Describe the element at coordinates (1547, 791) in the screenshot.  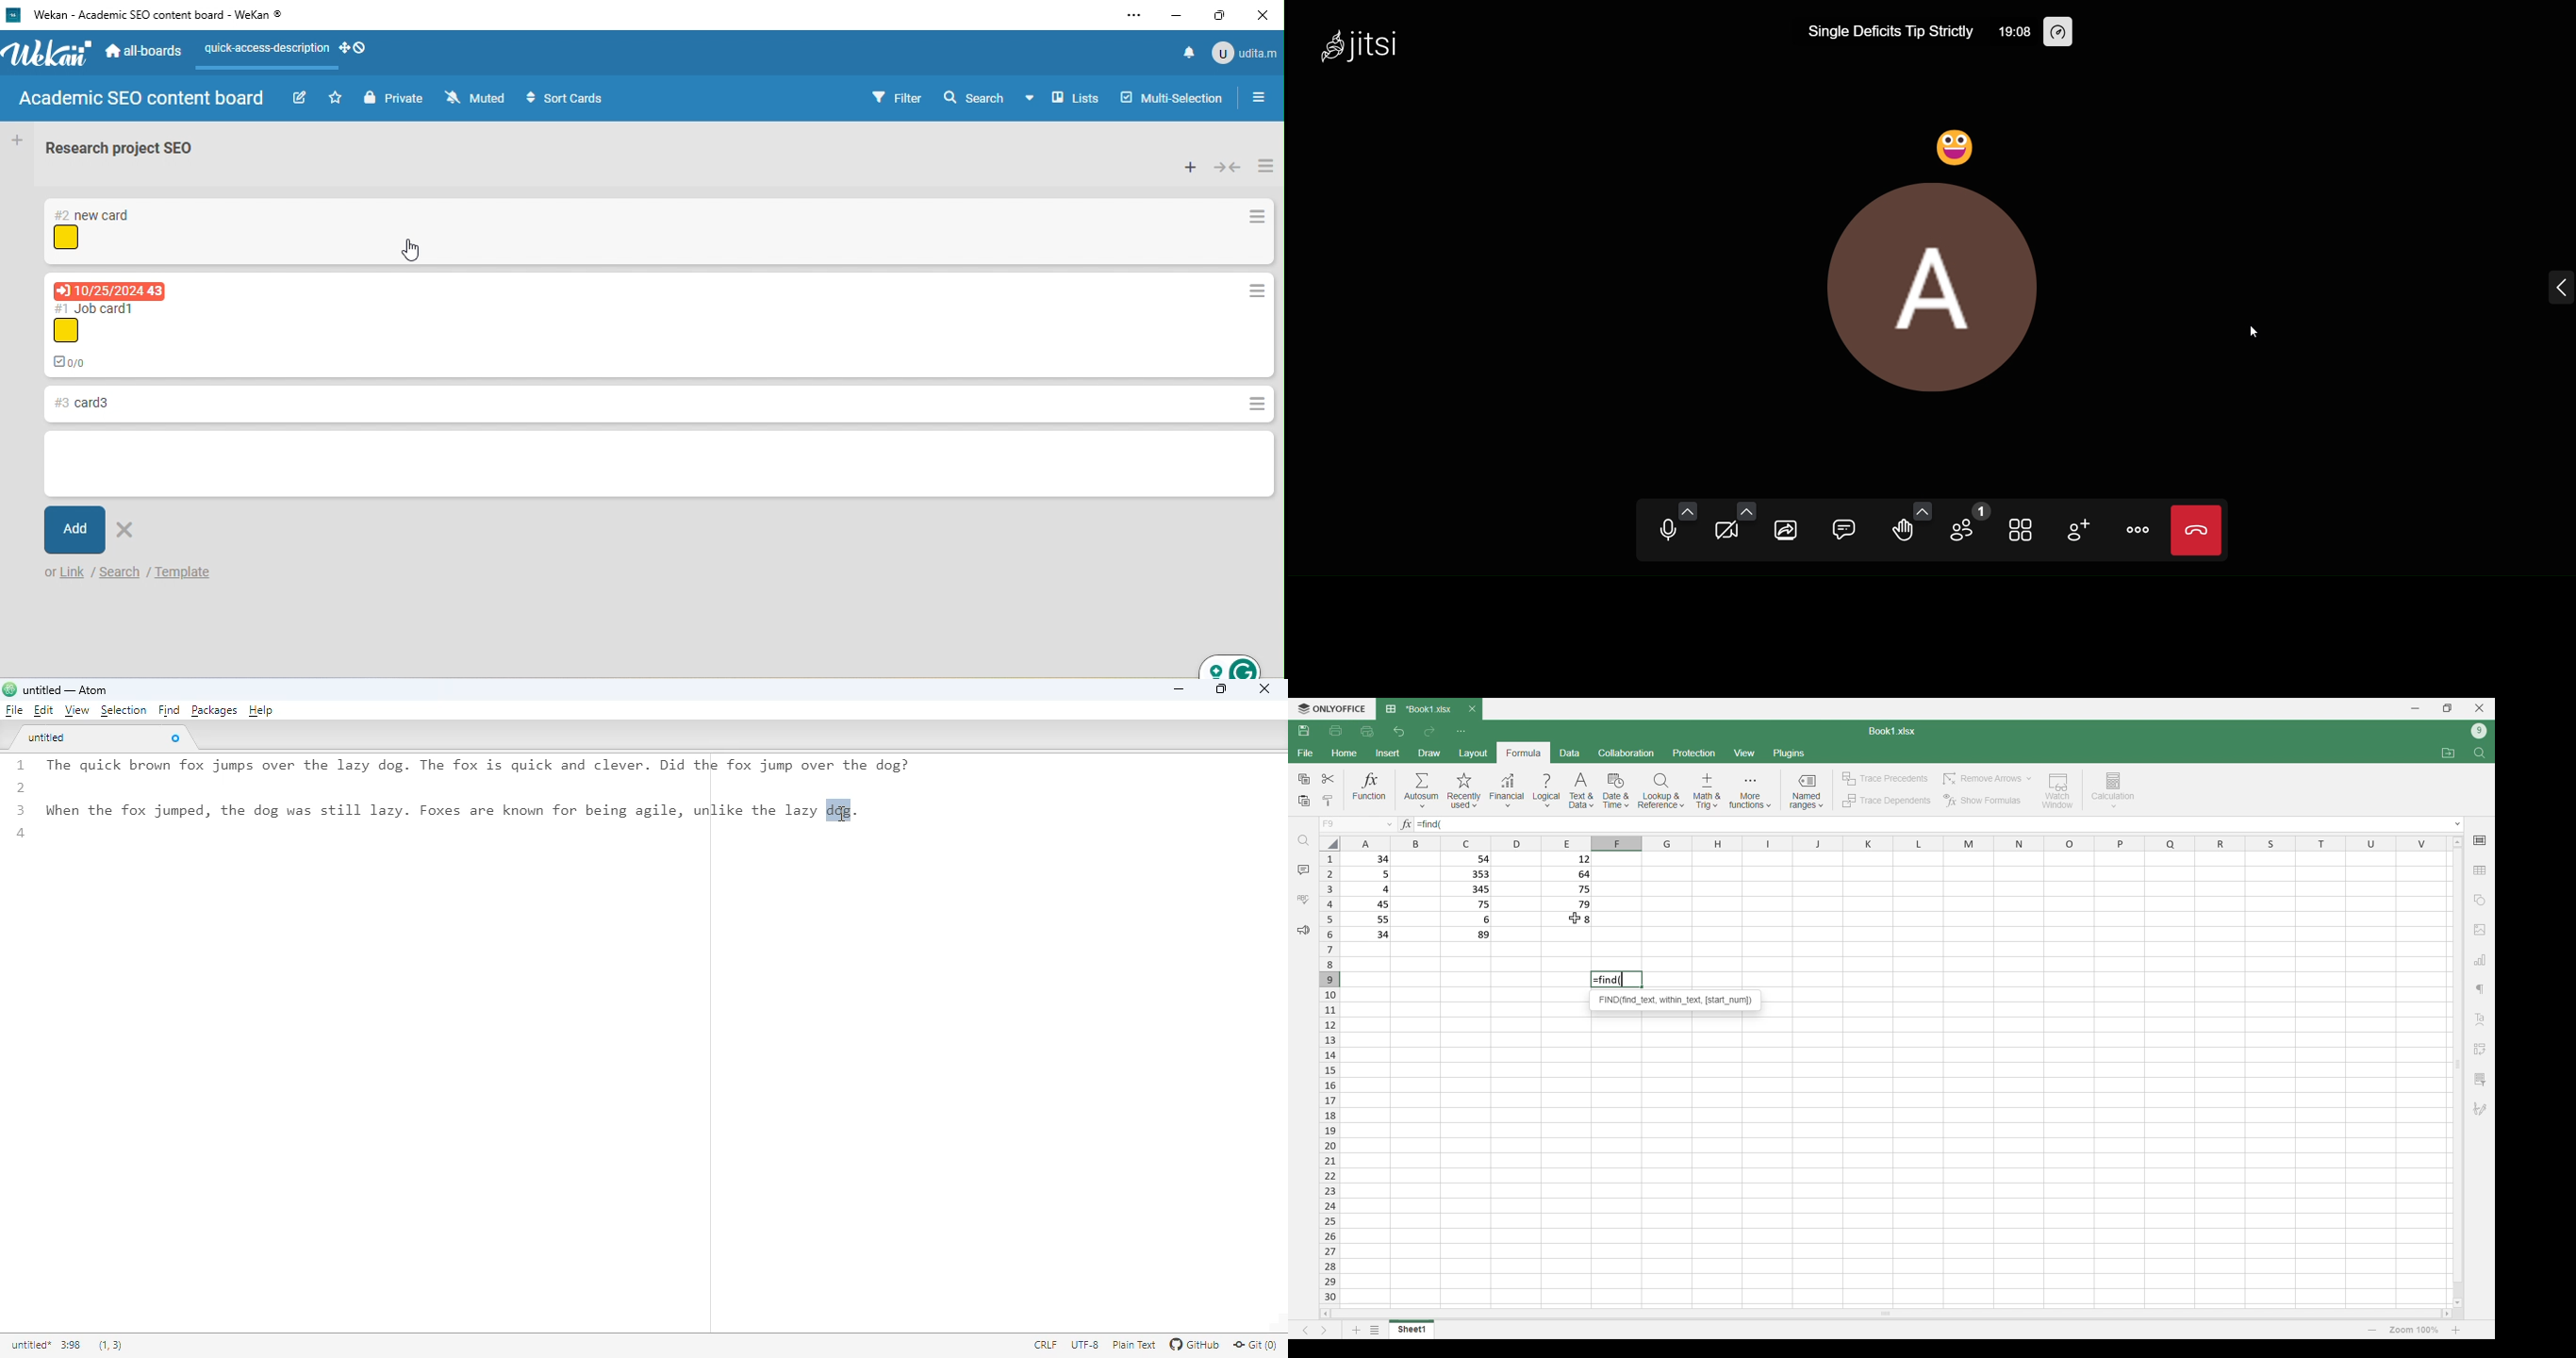
I see `Logical` at that location.